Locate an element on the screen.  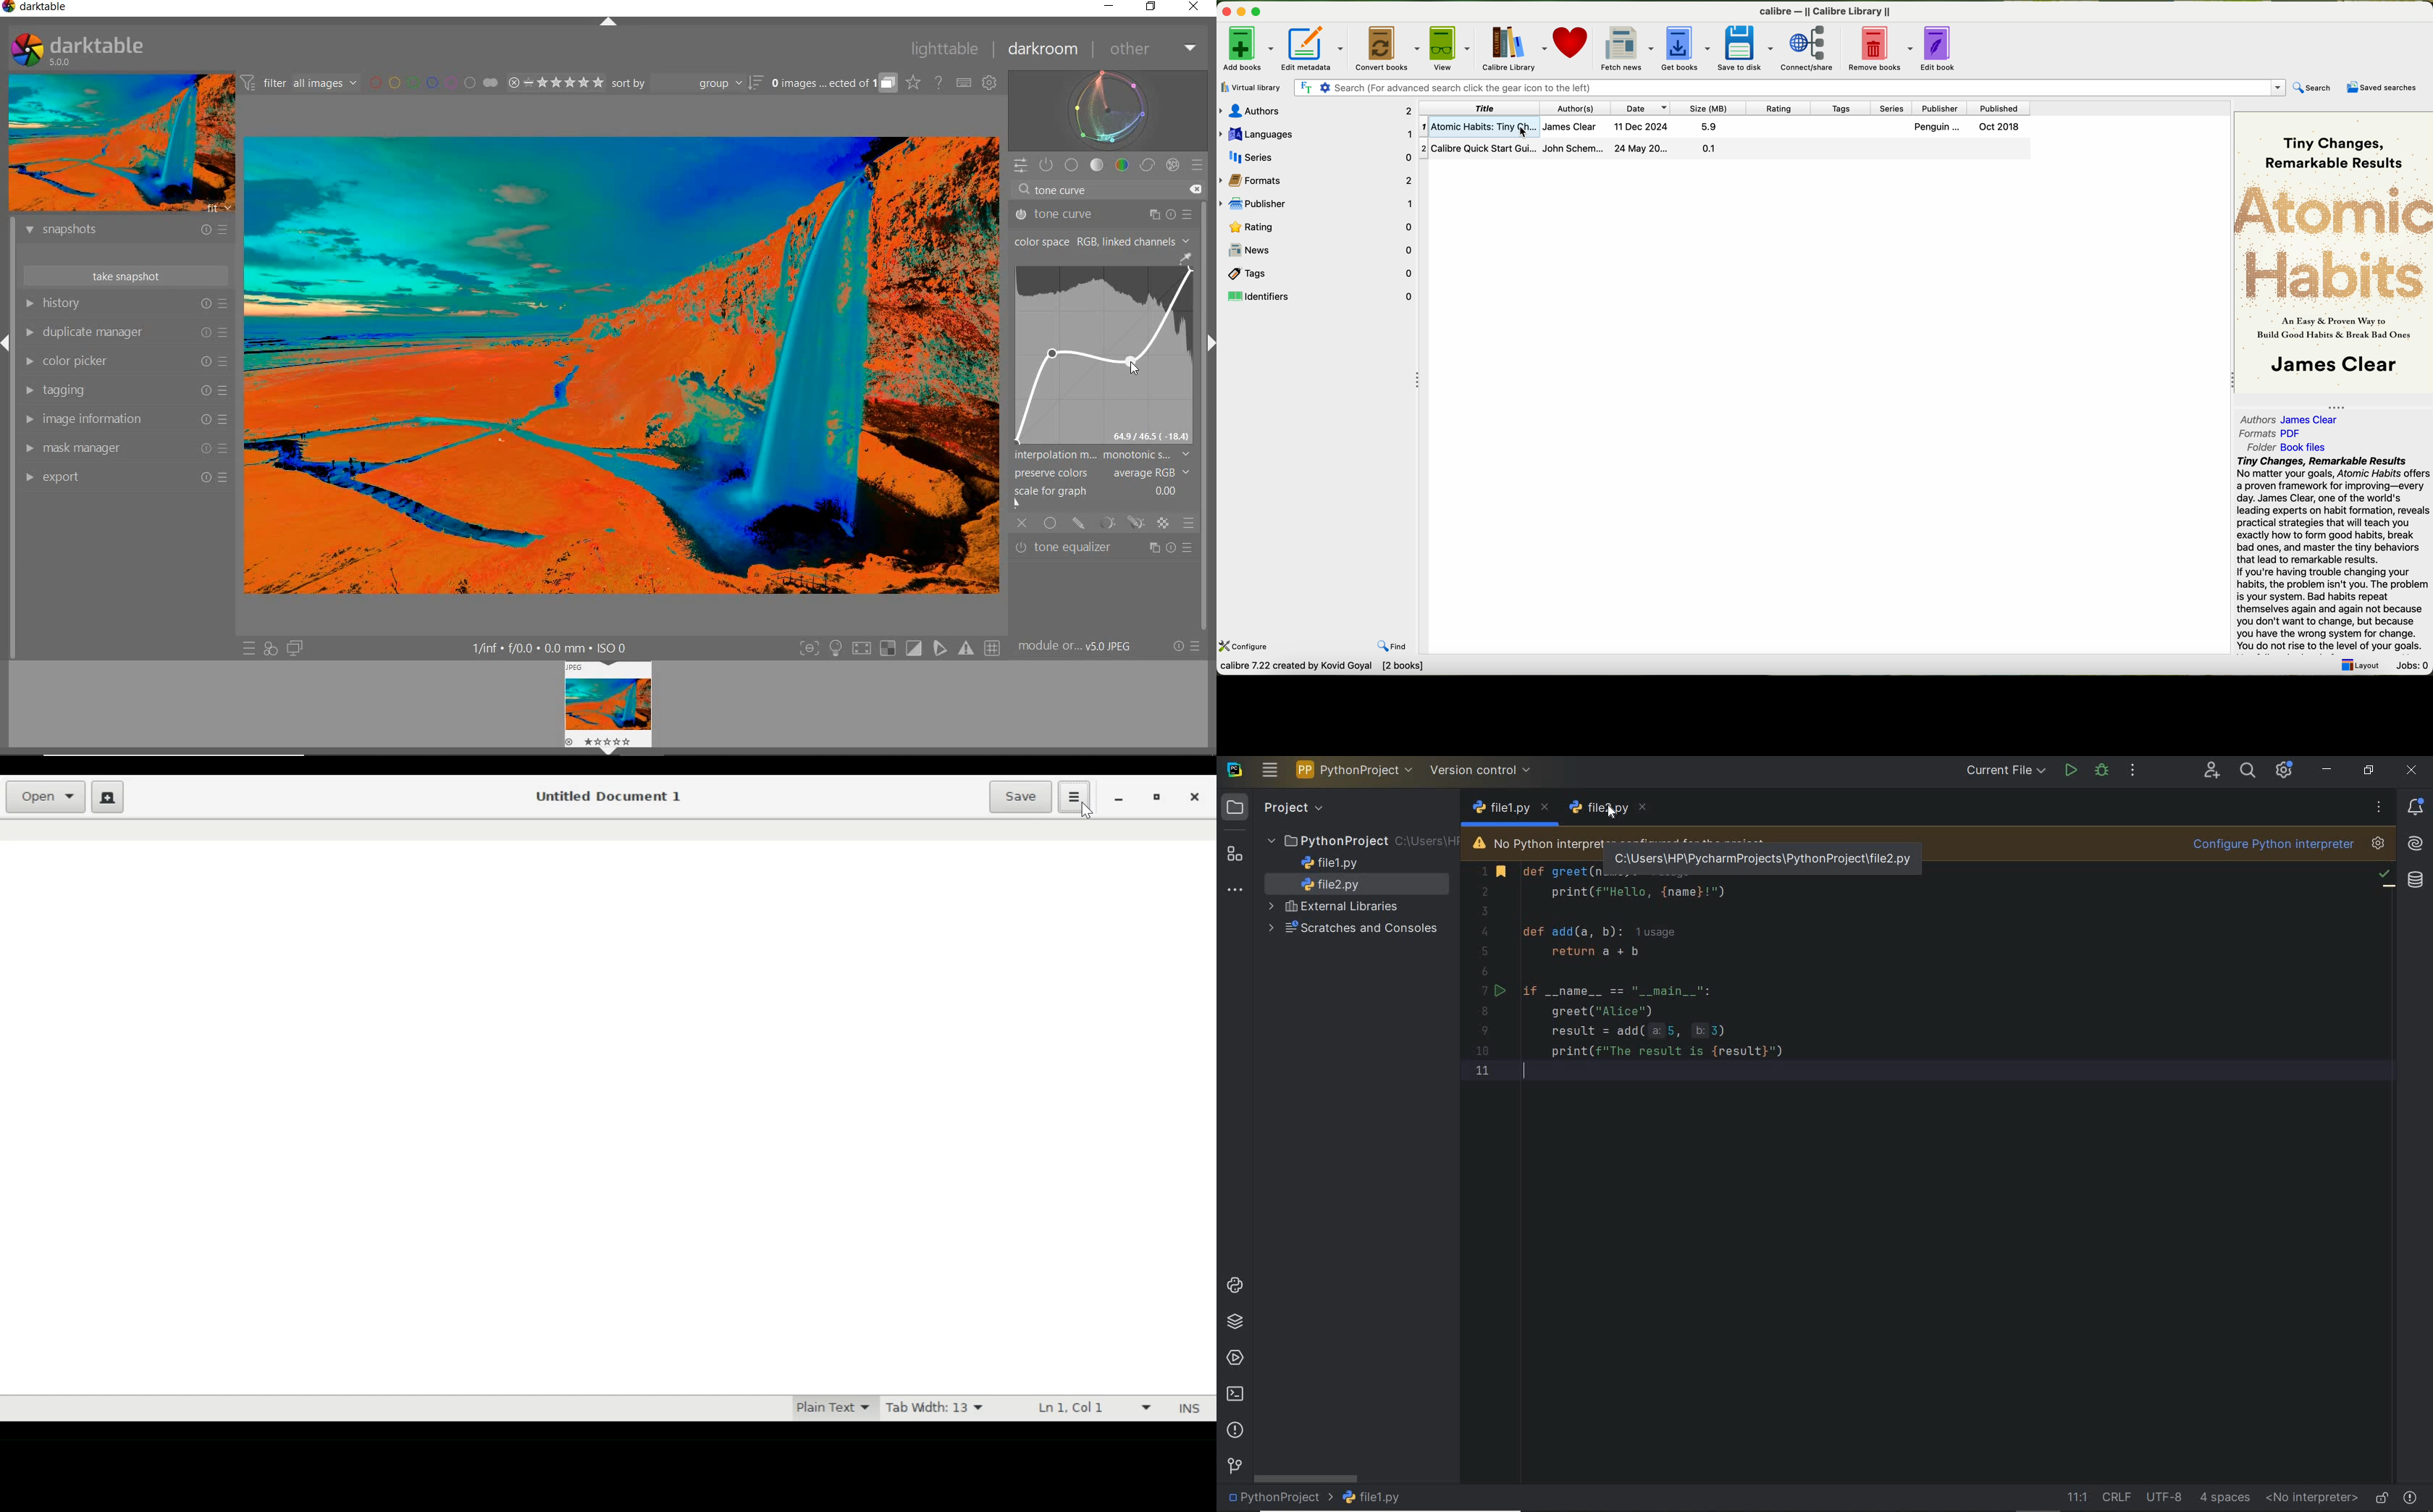
search bar is located at coordinates (1790, 87).